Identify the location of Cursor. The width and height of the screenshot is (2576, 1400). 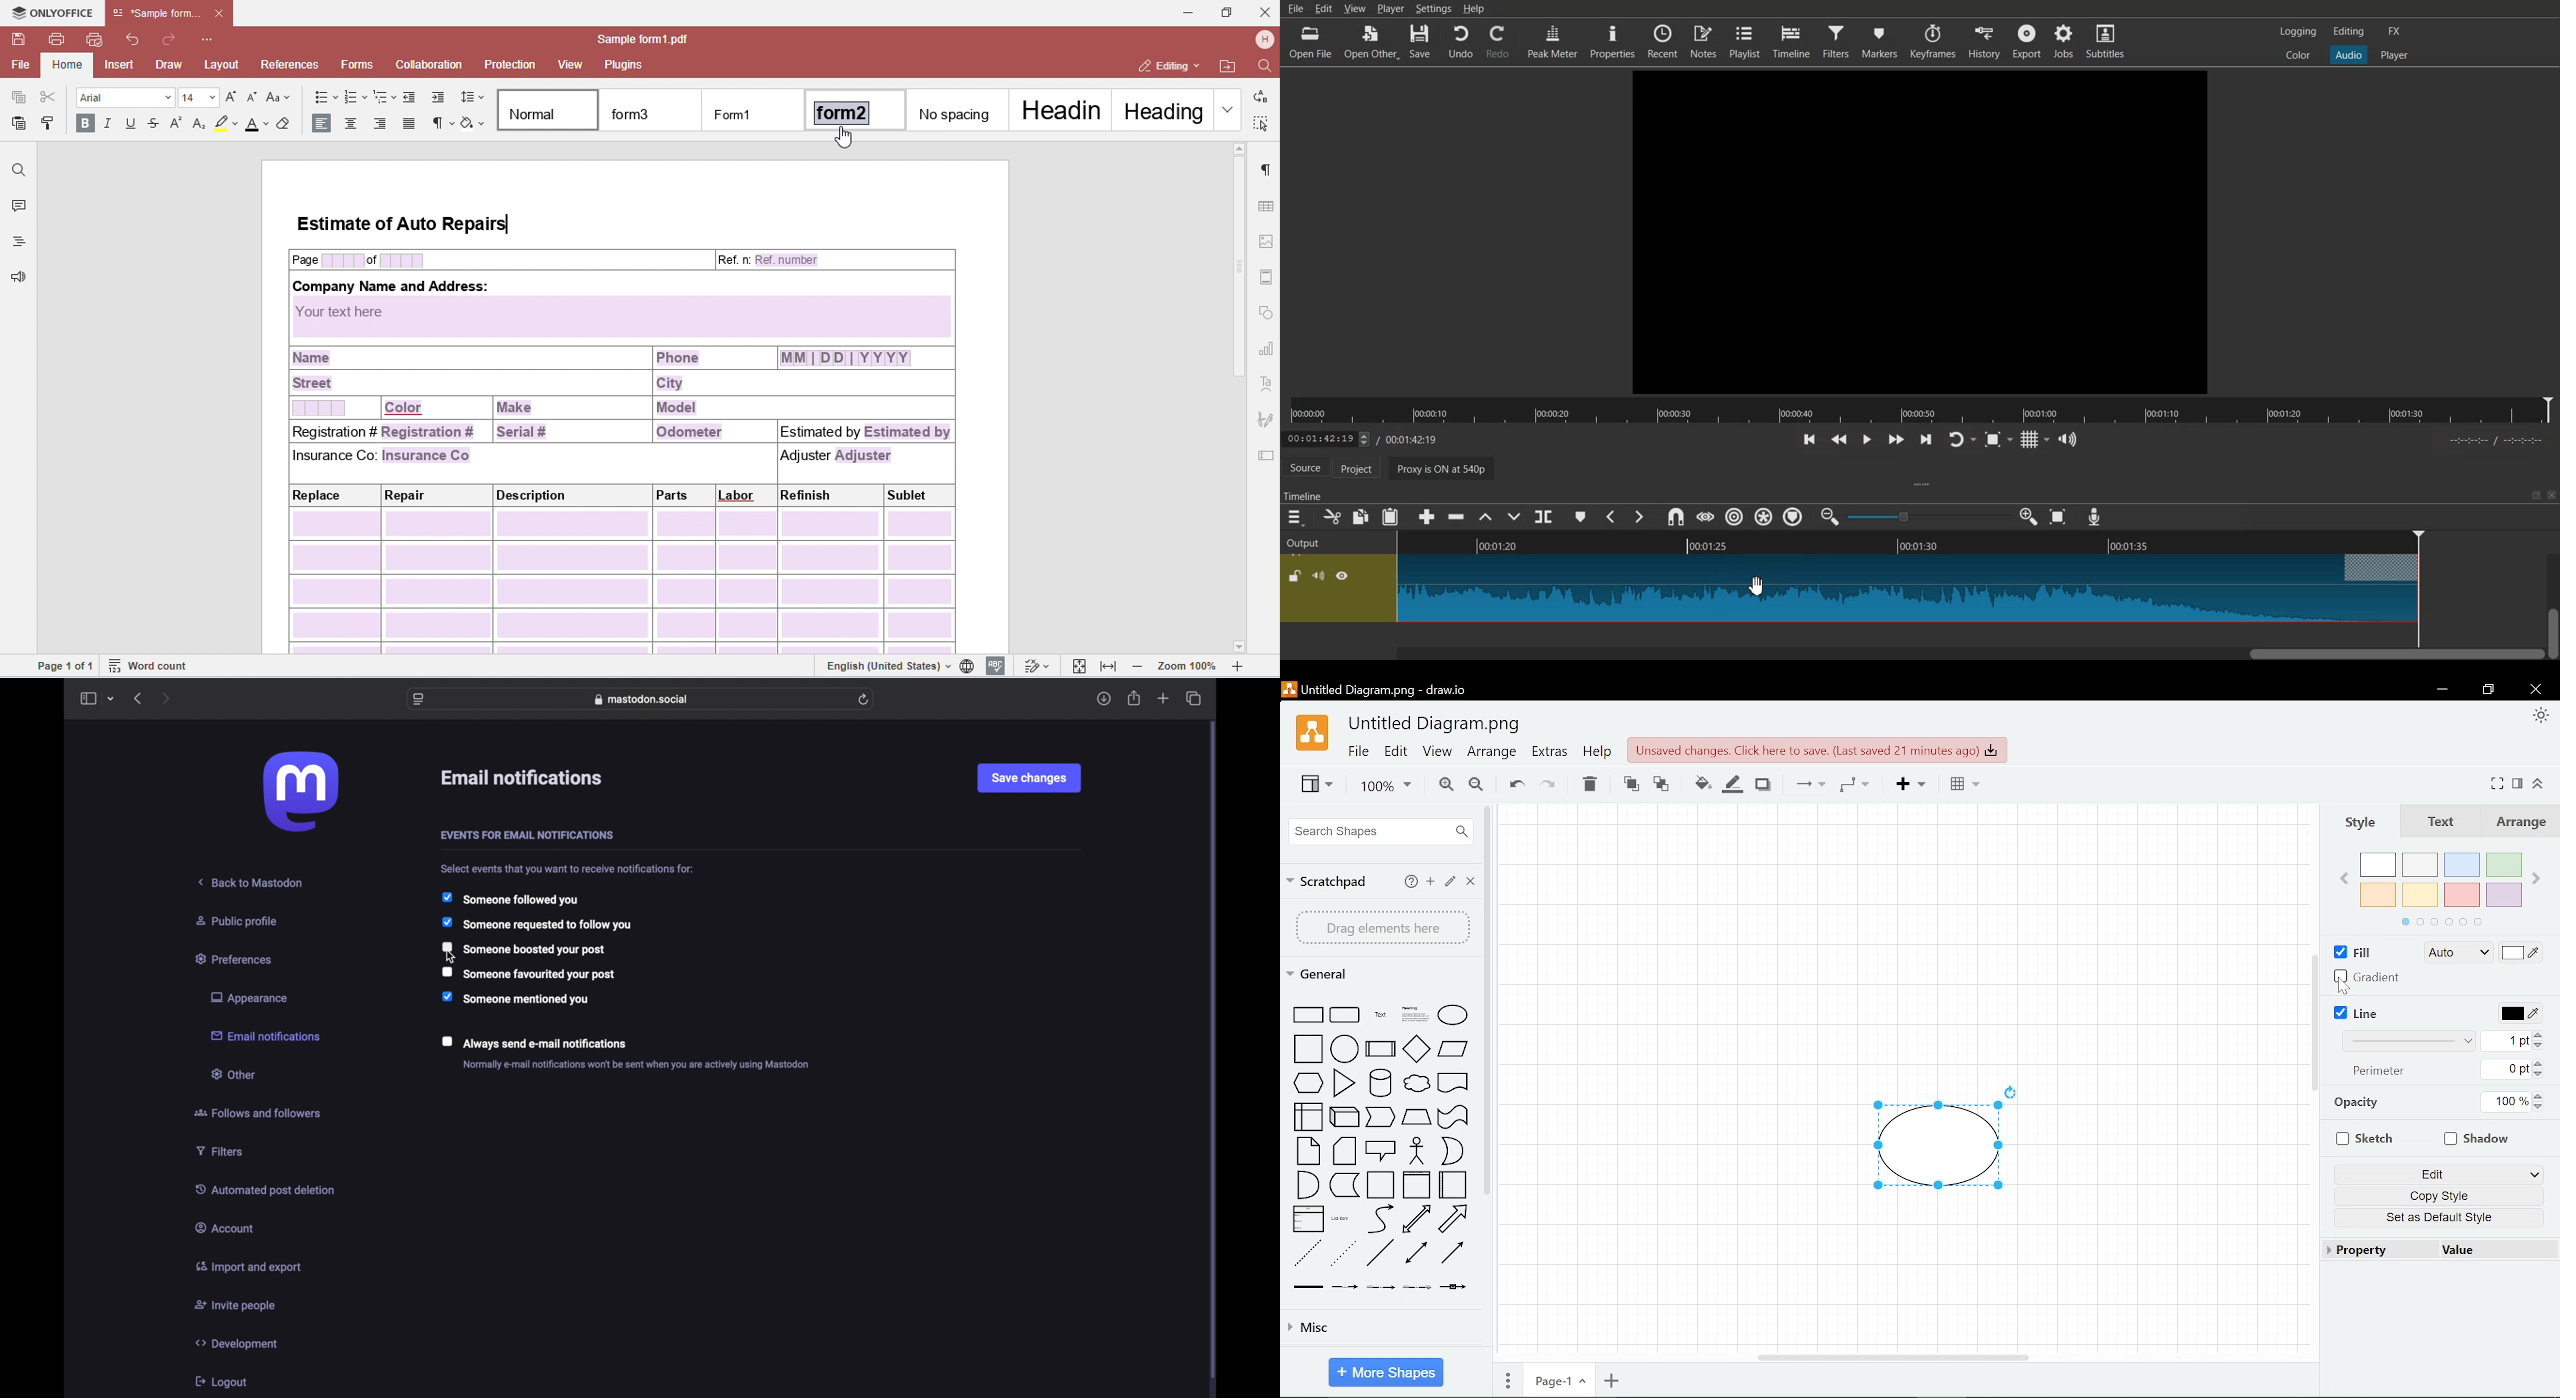
(1759, 586).